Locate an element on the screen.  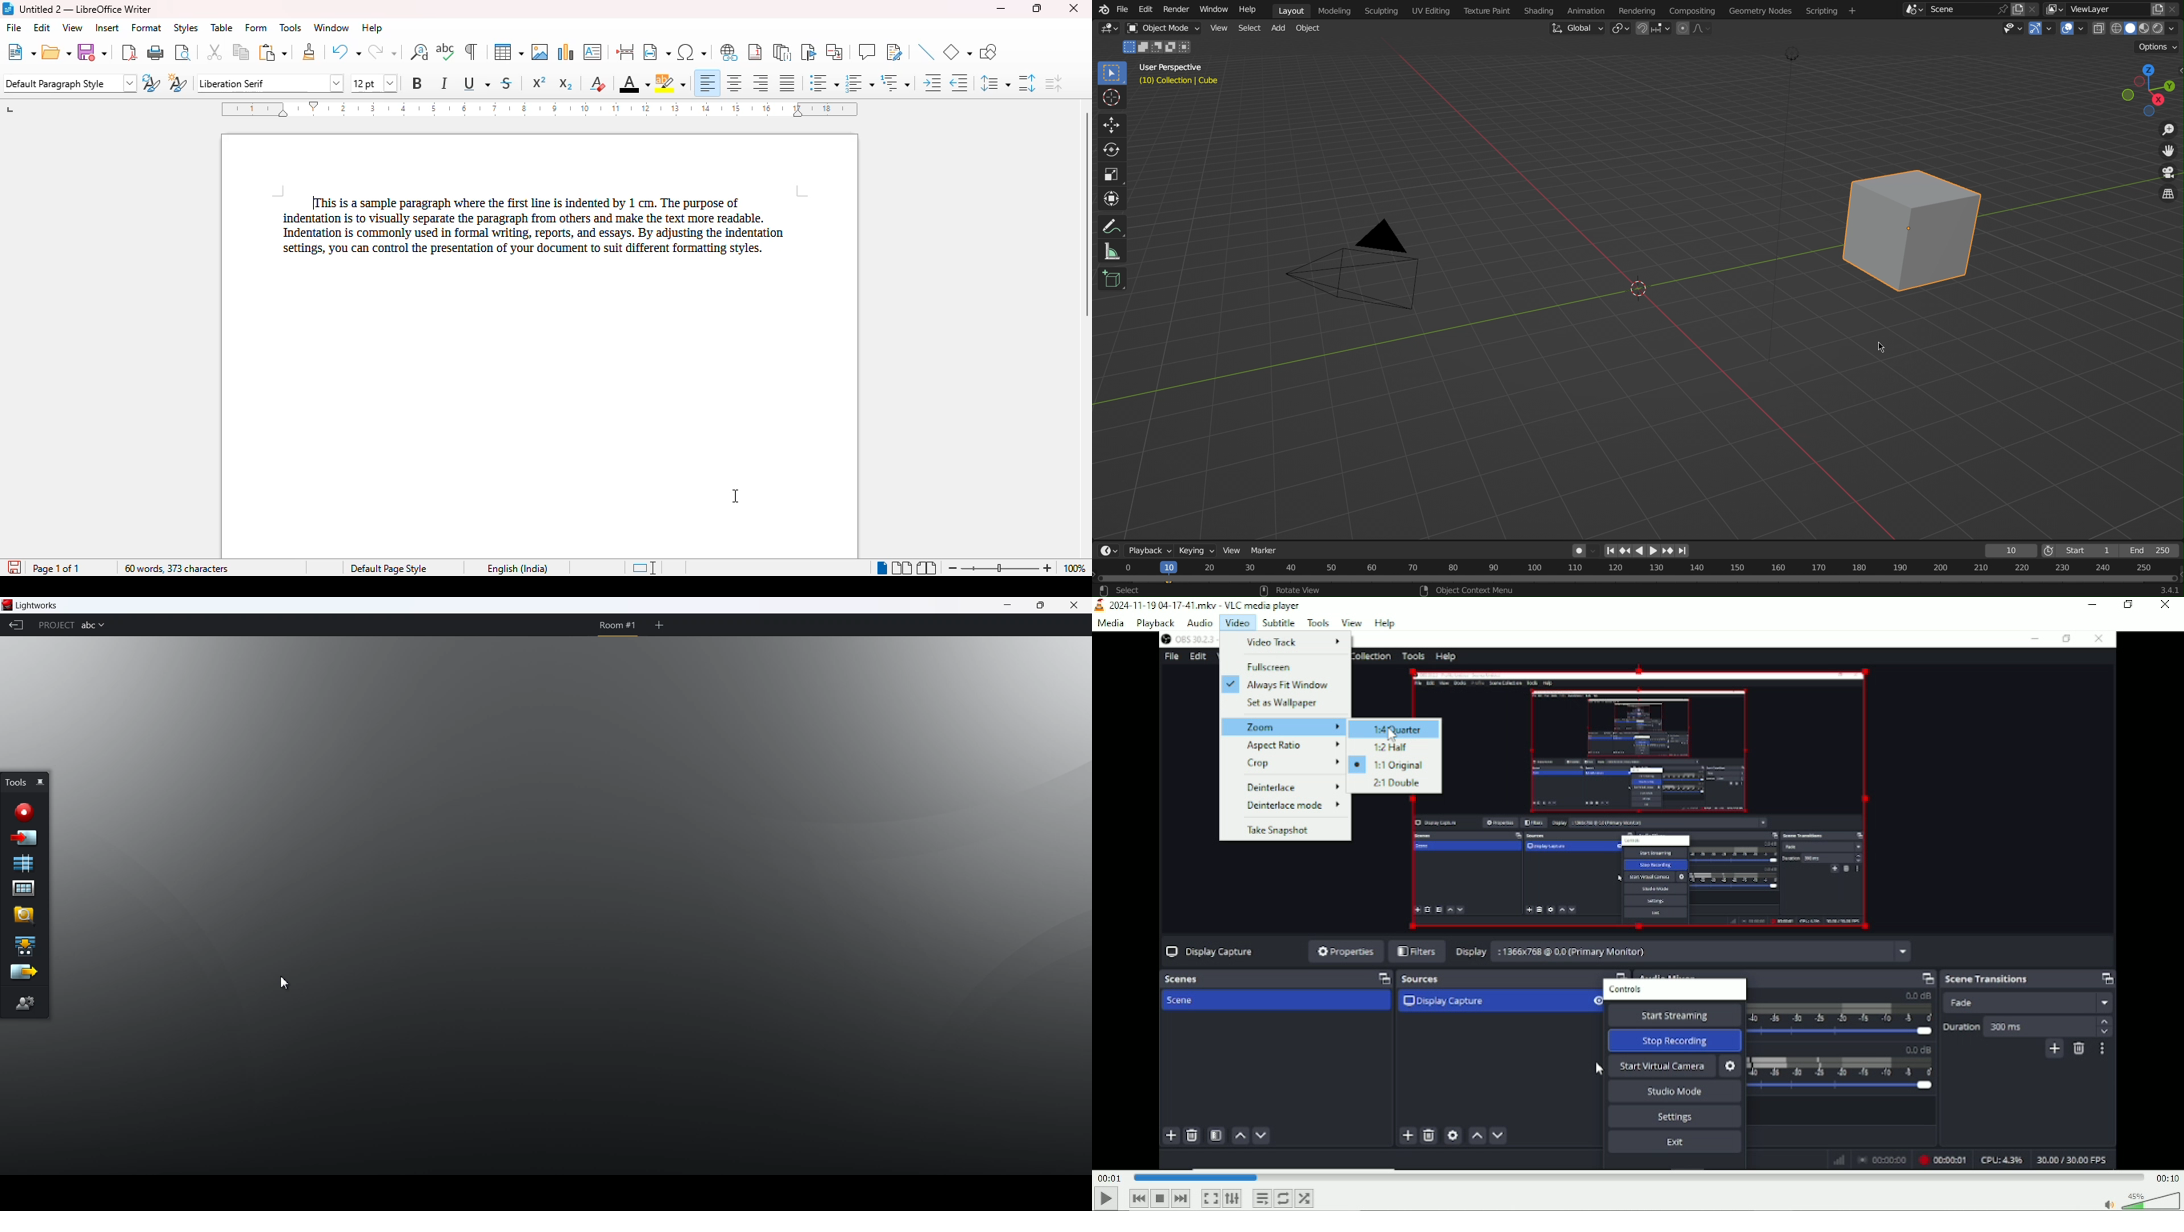
justified is located at coordinates (788, 82).